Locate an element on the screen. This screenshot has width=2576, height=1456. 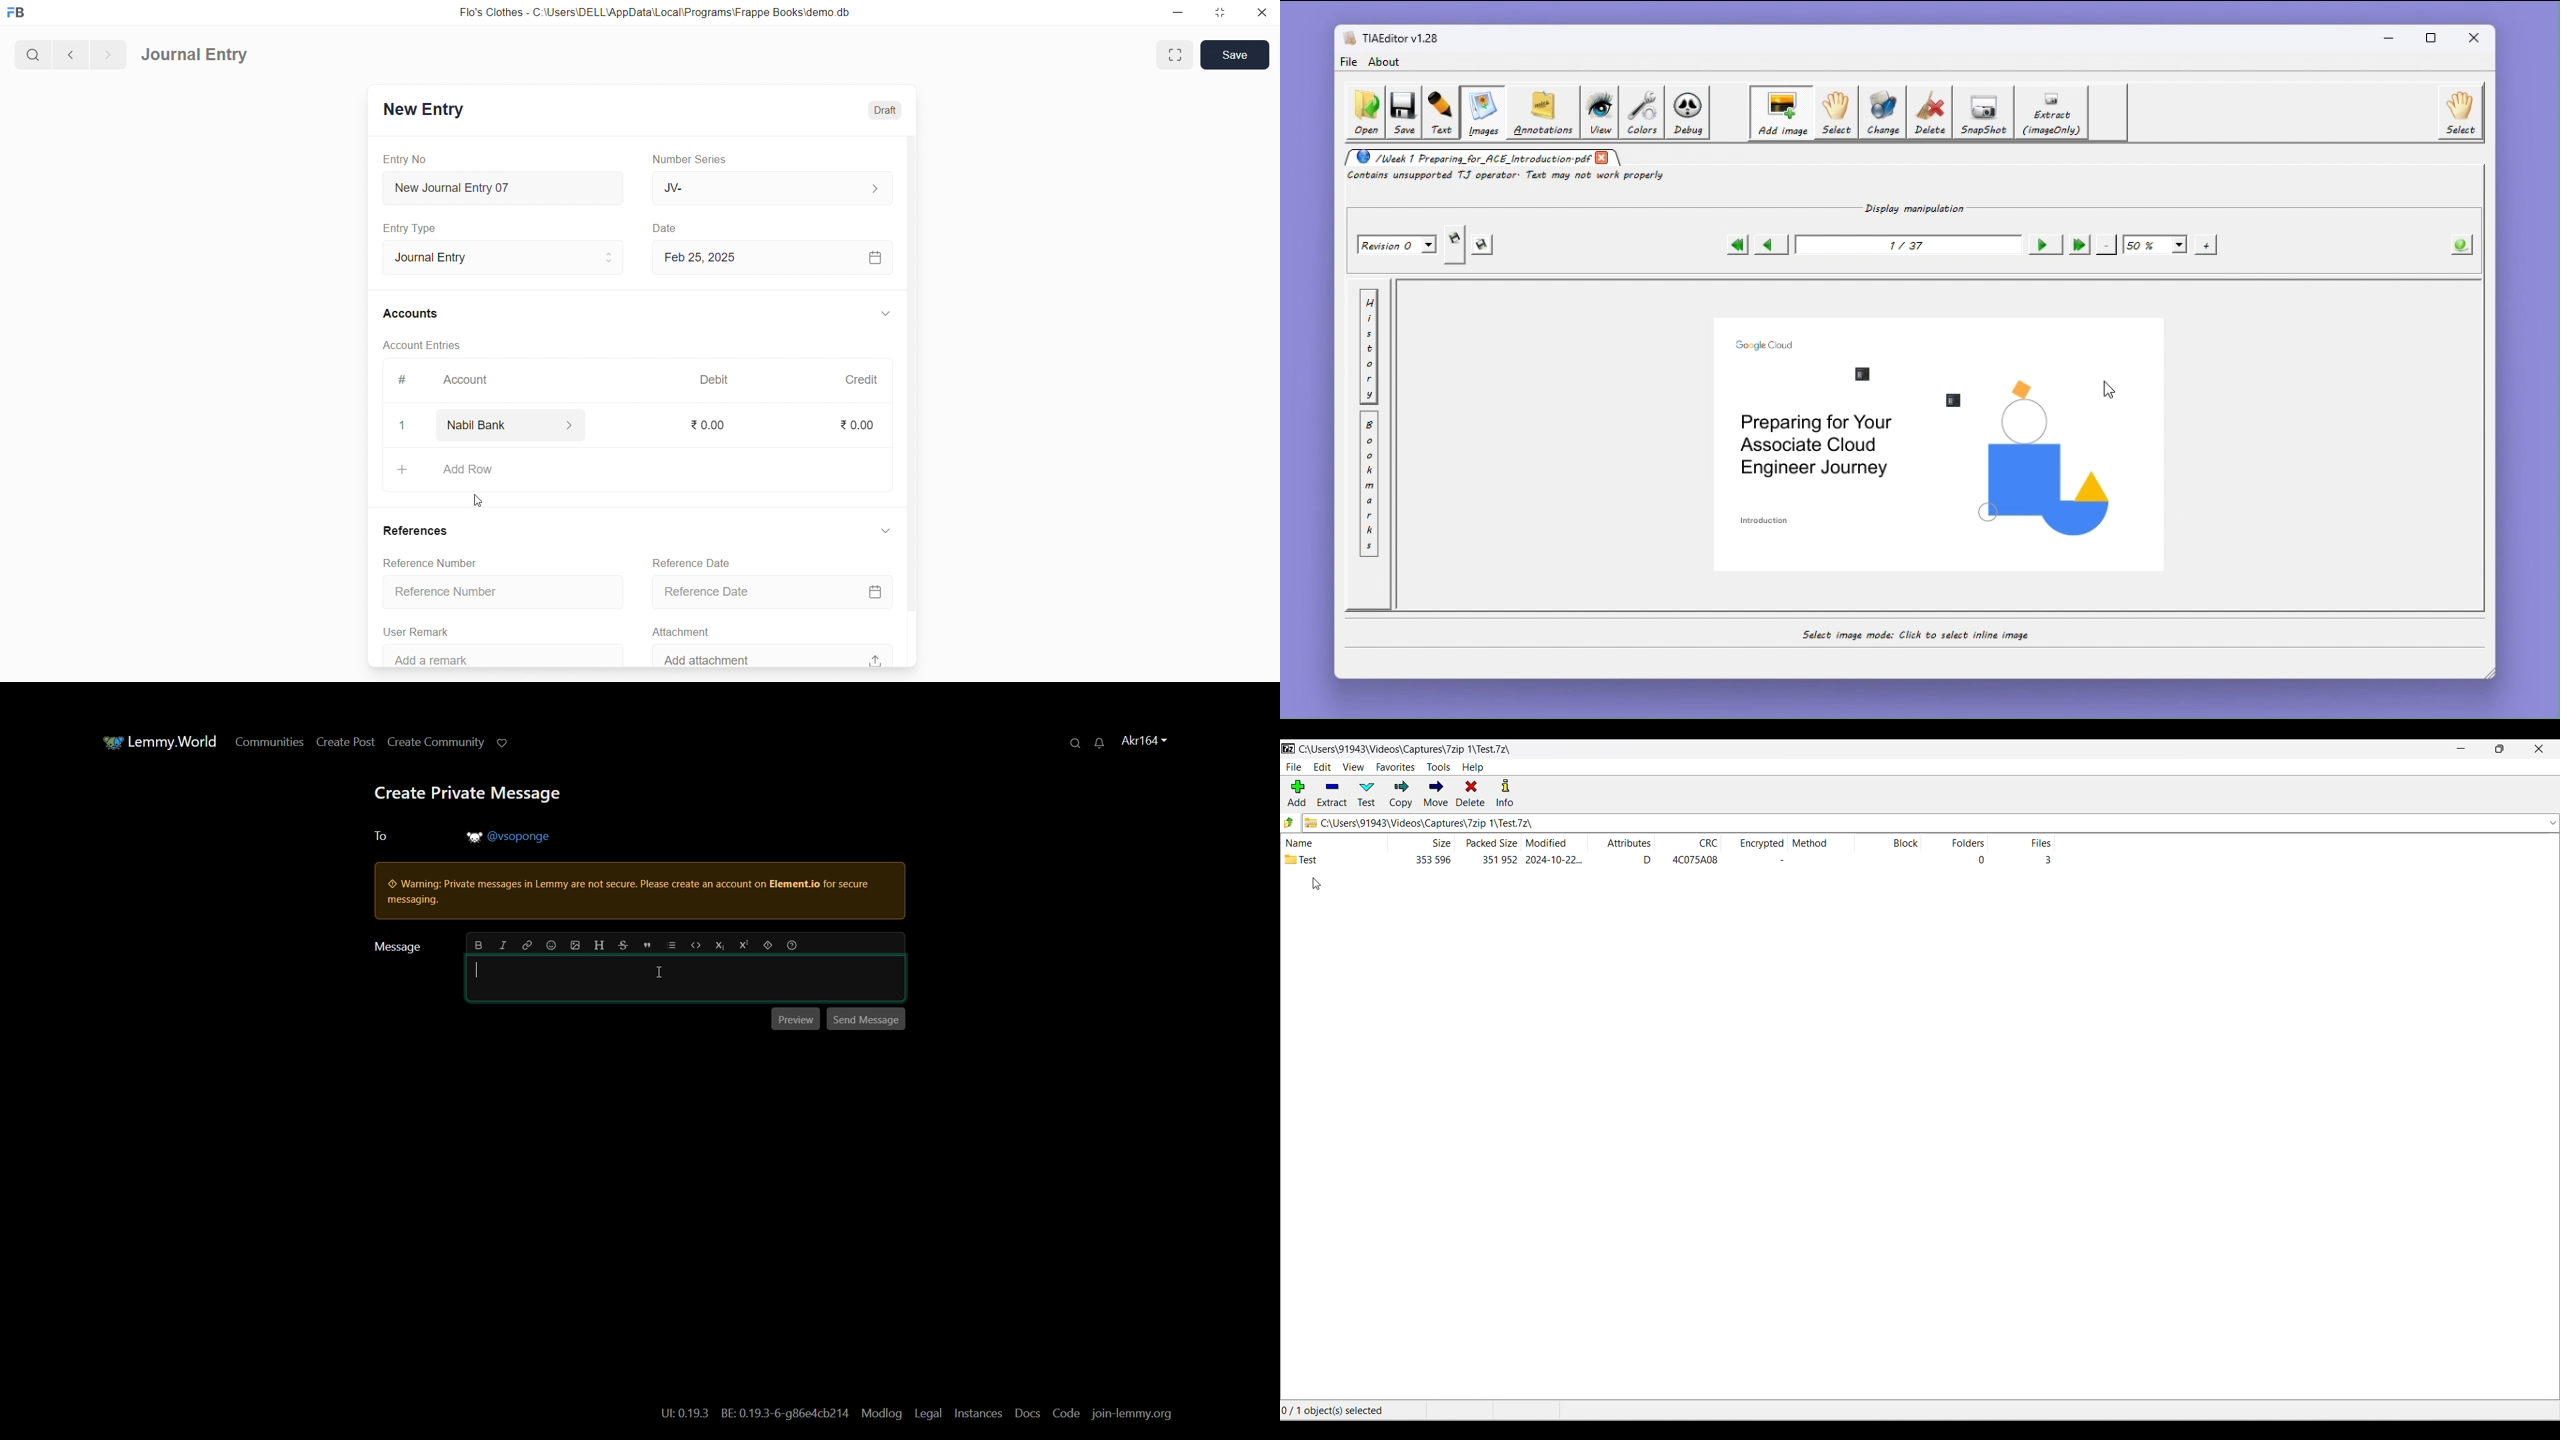
code is located at coordinates (695, 944).